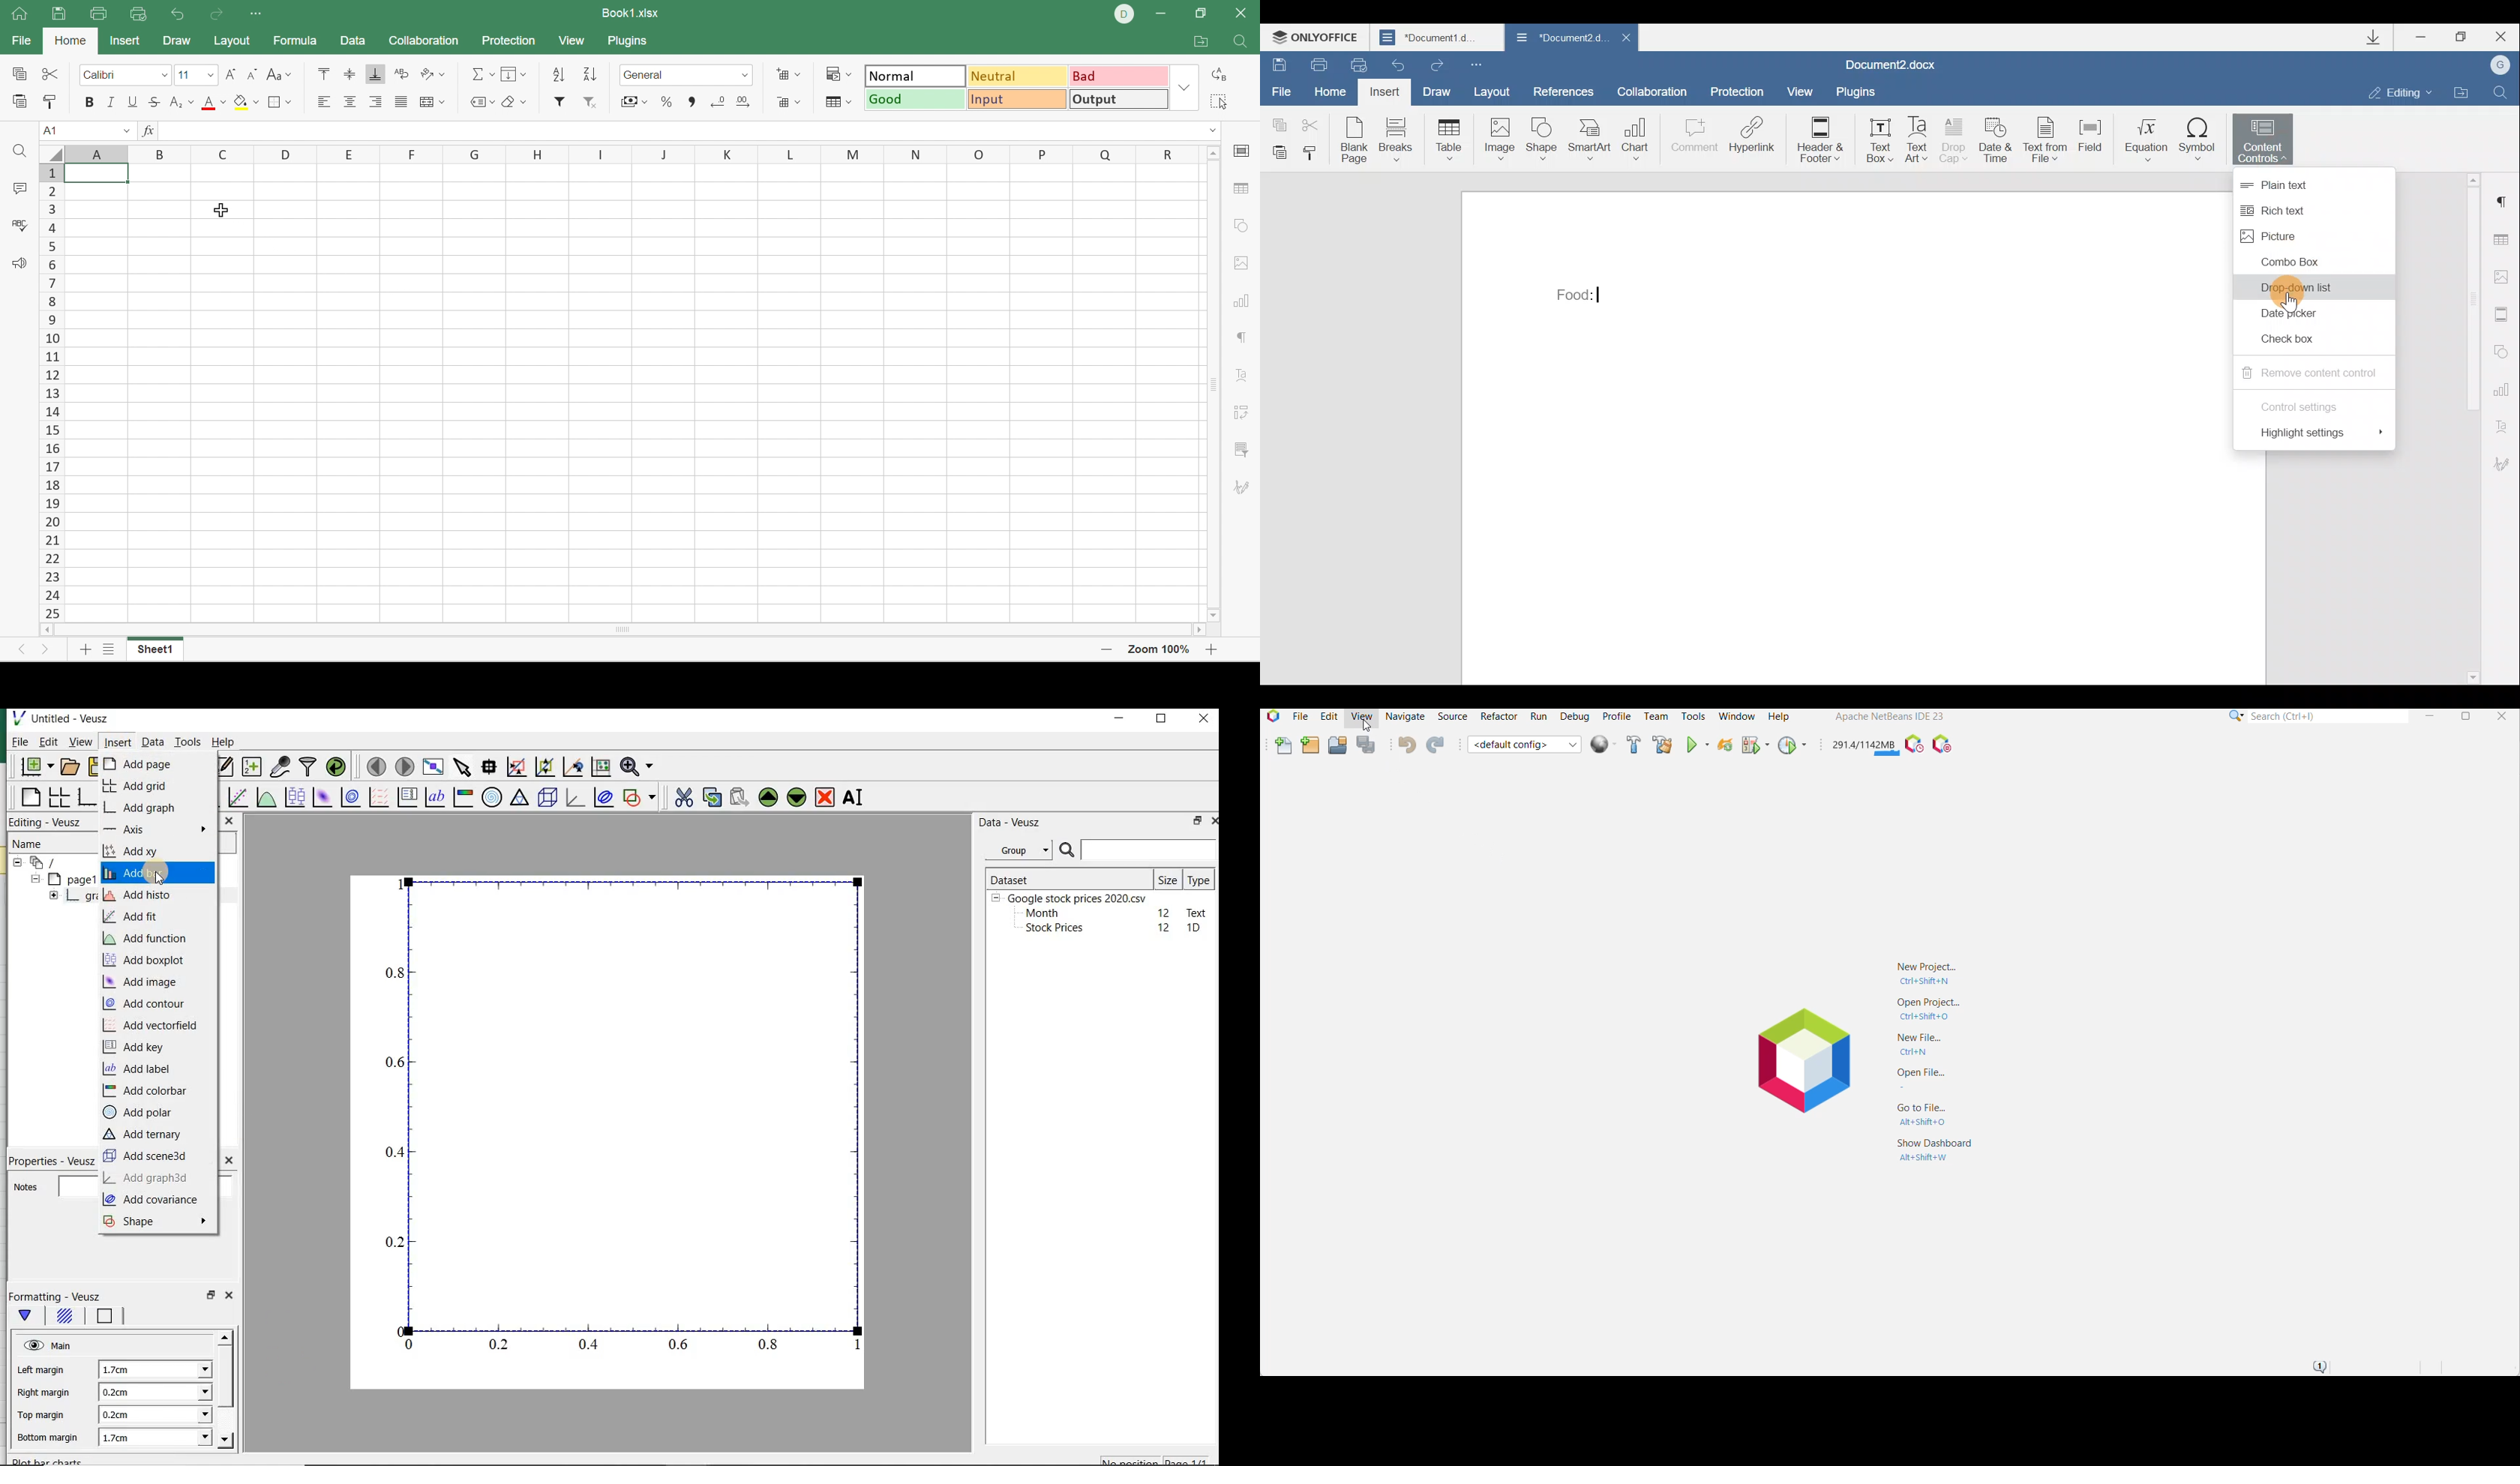 The image size is (2520, 1484). What do you see at coordinates (1499, 140) in the screenshot?
I see `Image` at bounding box center [1499, 140].